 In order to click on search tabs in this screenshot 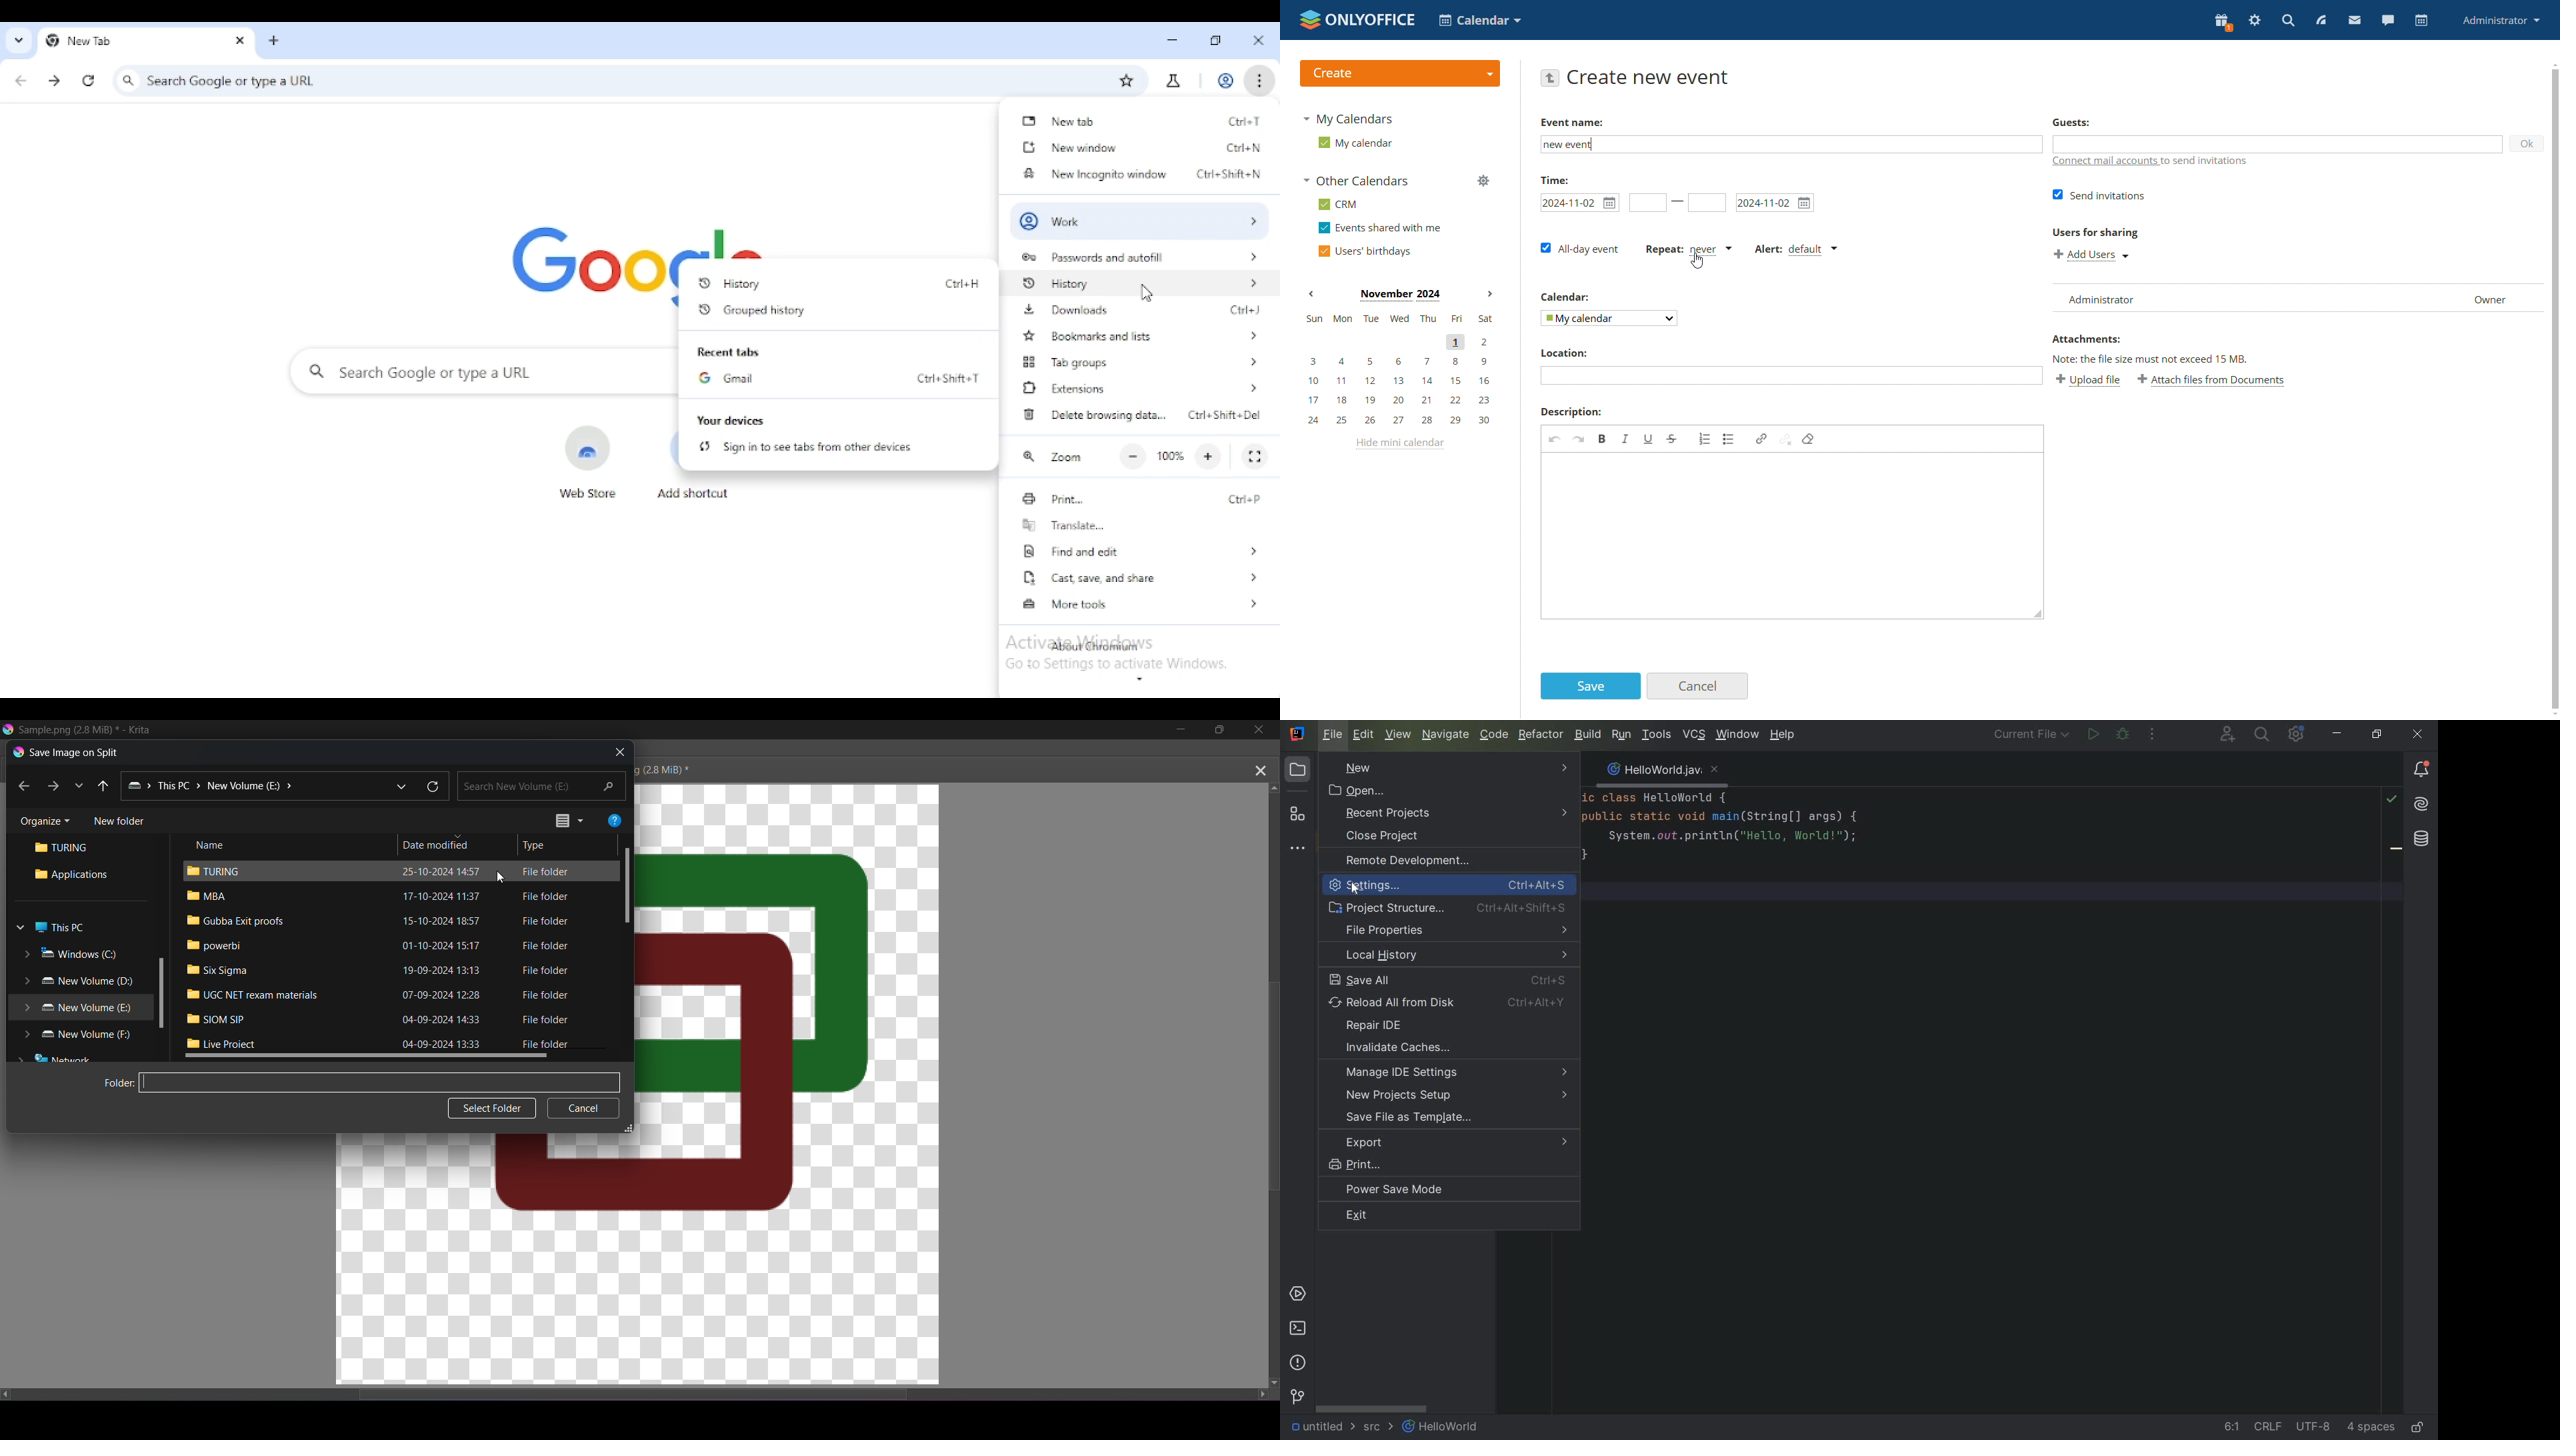, I will do `click(18, 41)`.